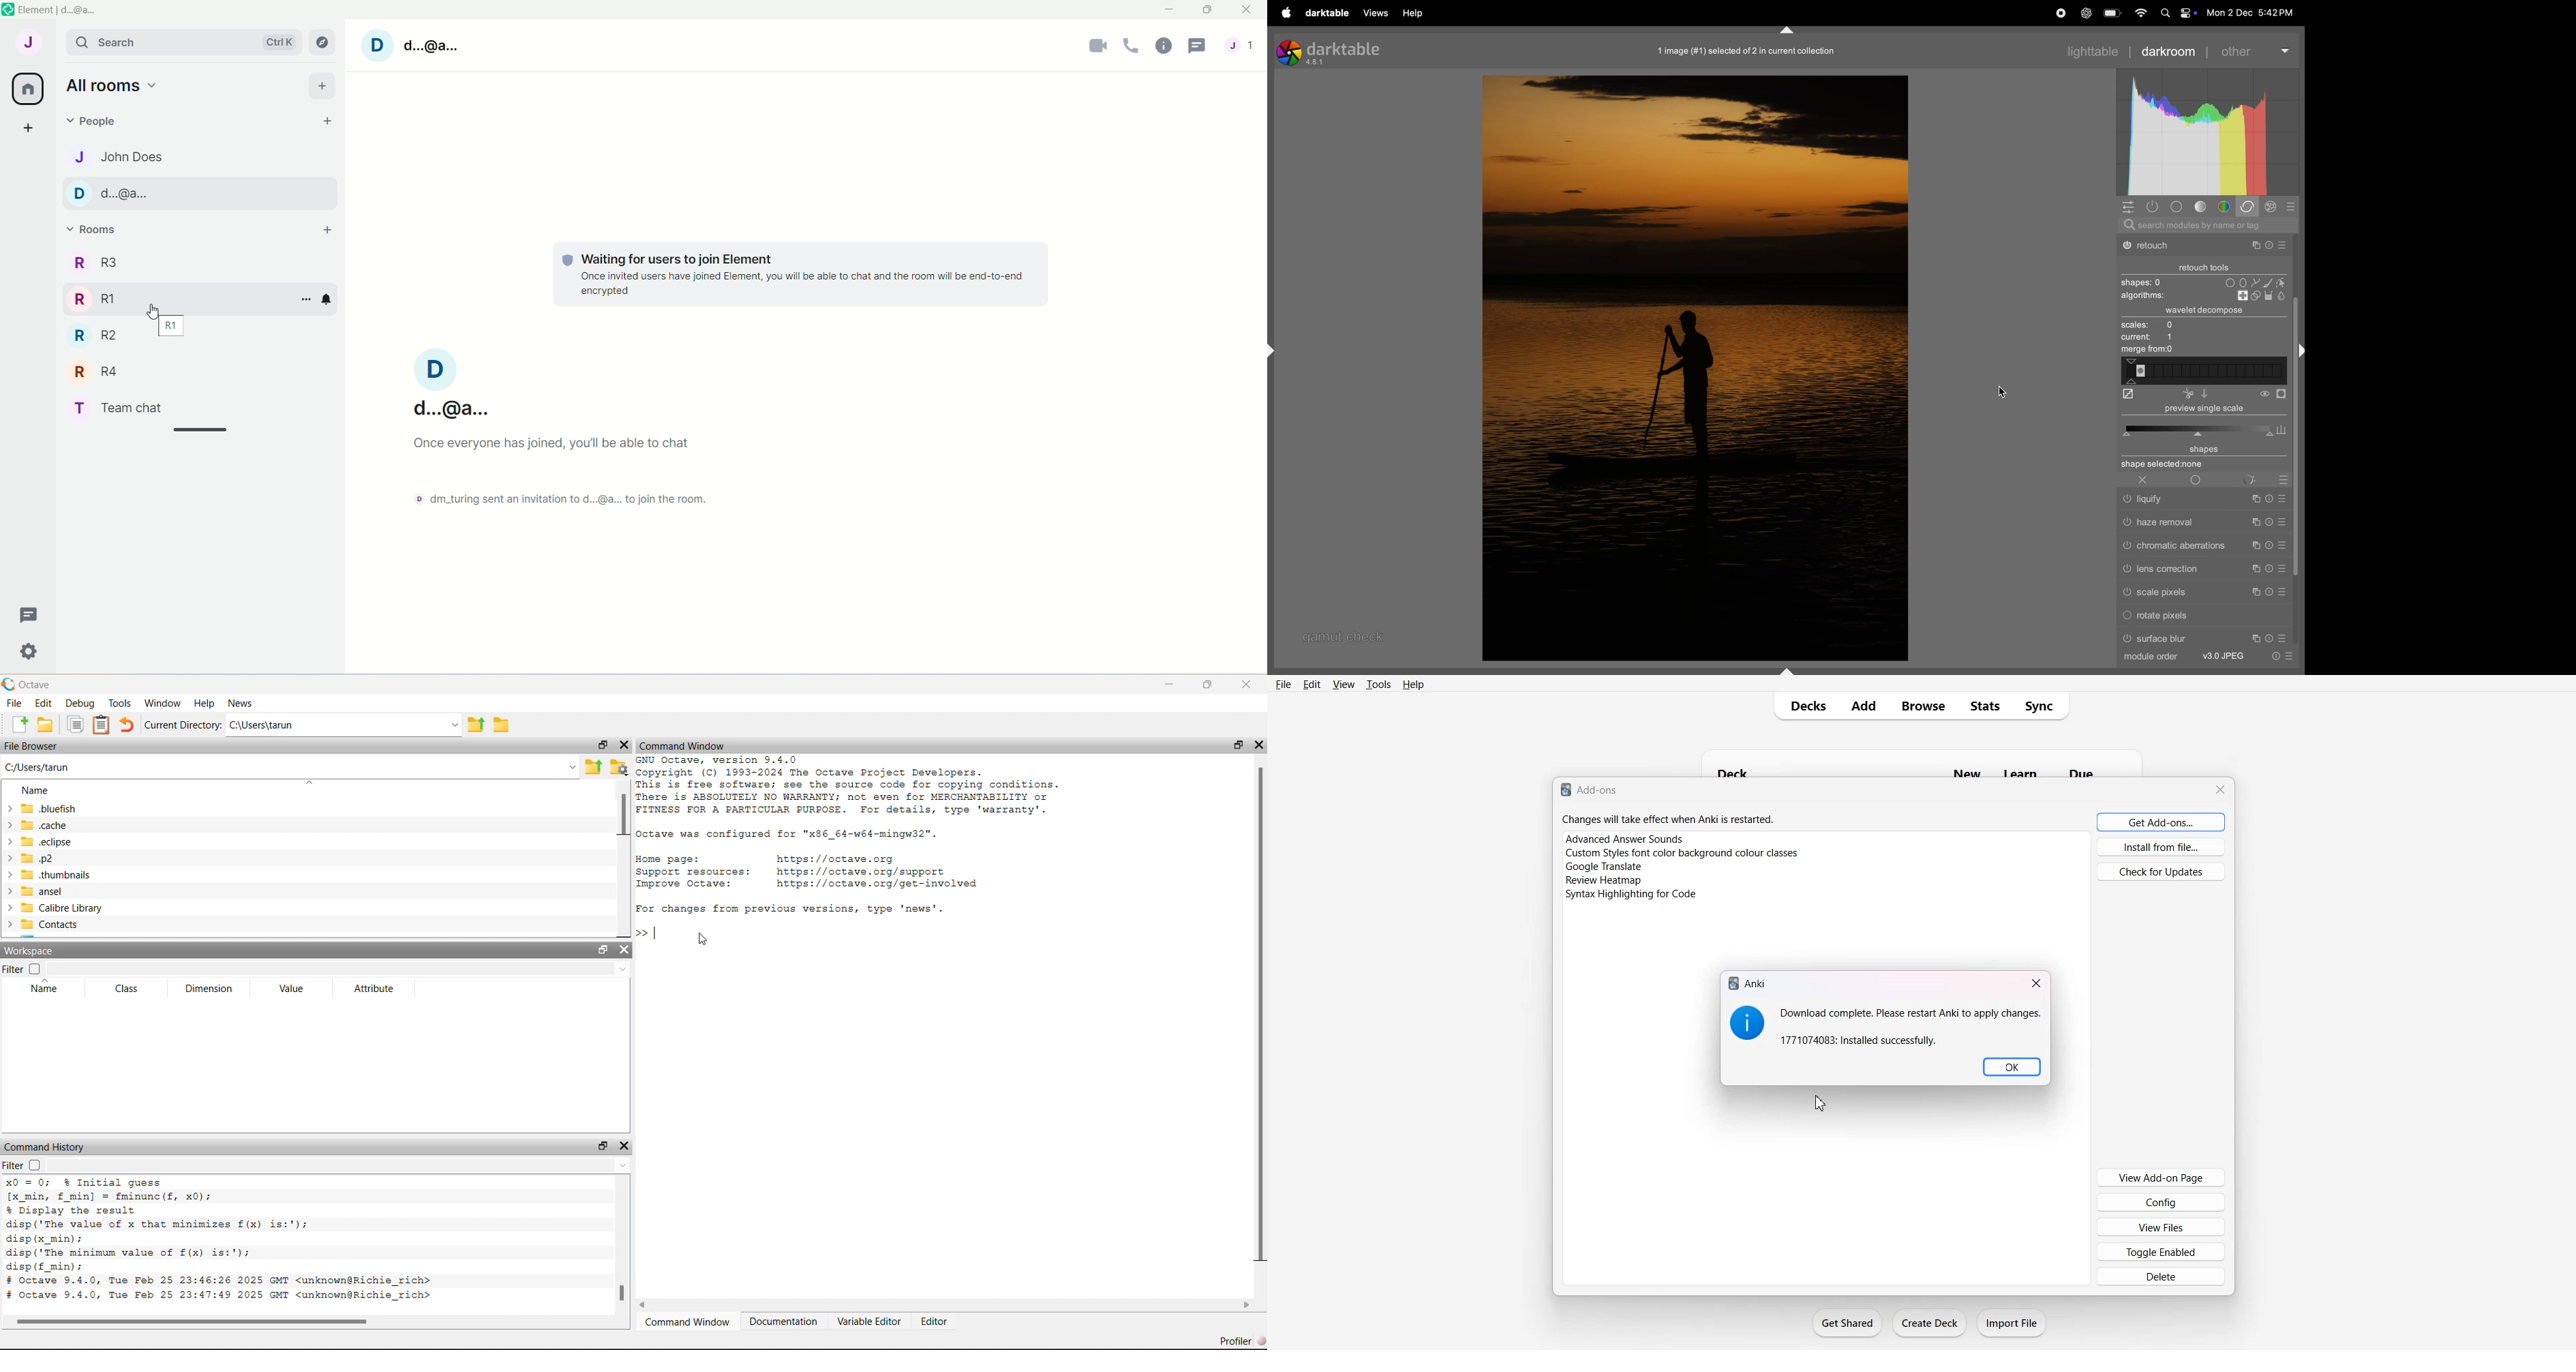  What do you see at coordinates (2037, 983) in the screenshot?
I see `Close` at bounding box center [2037, 983].